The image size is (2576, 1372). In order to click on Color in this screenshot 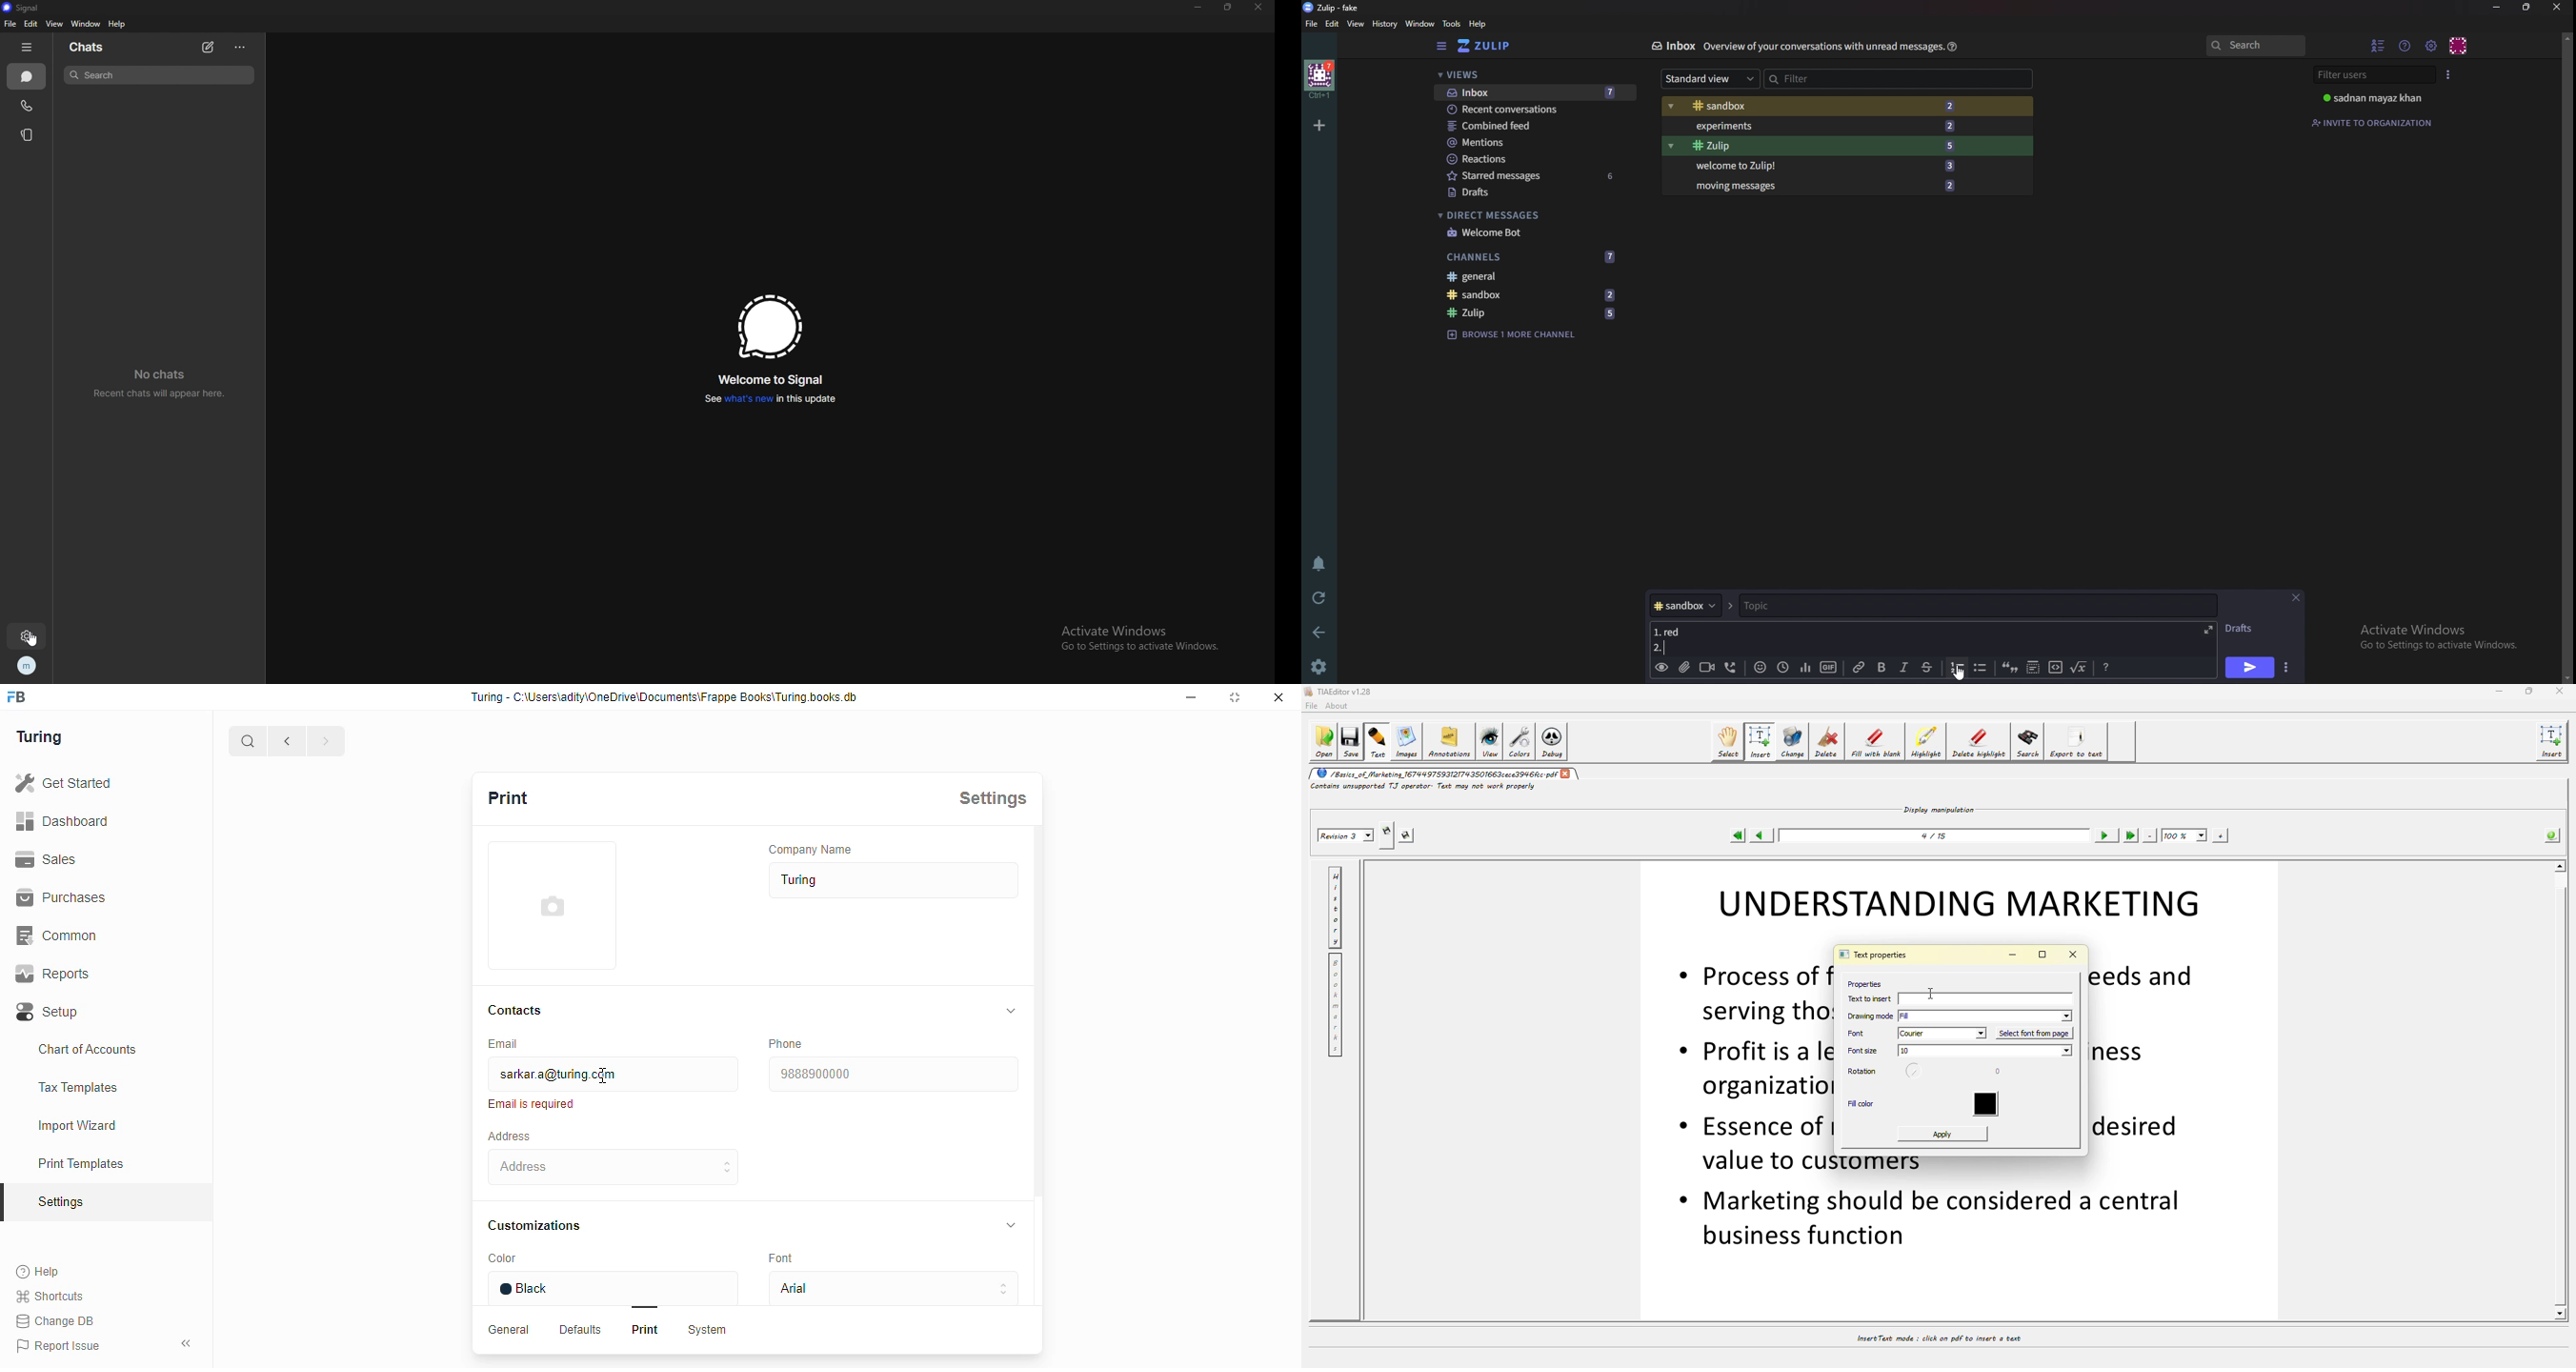, I will do `click(538, 1259)`.